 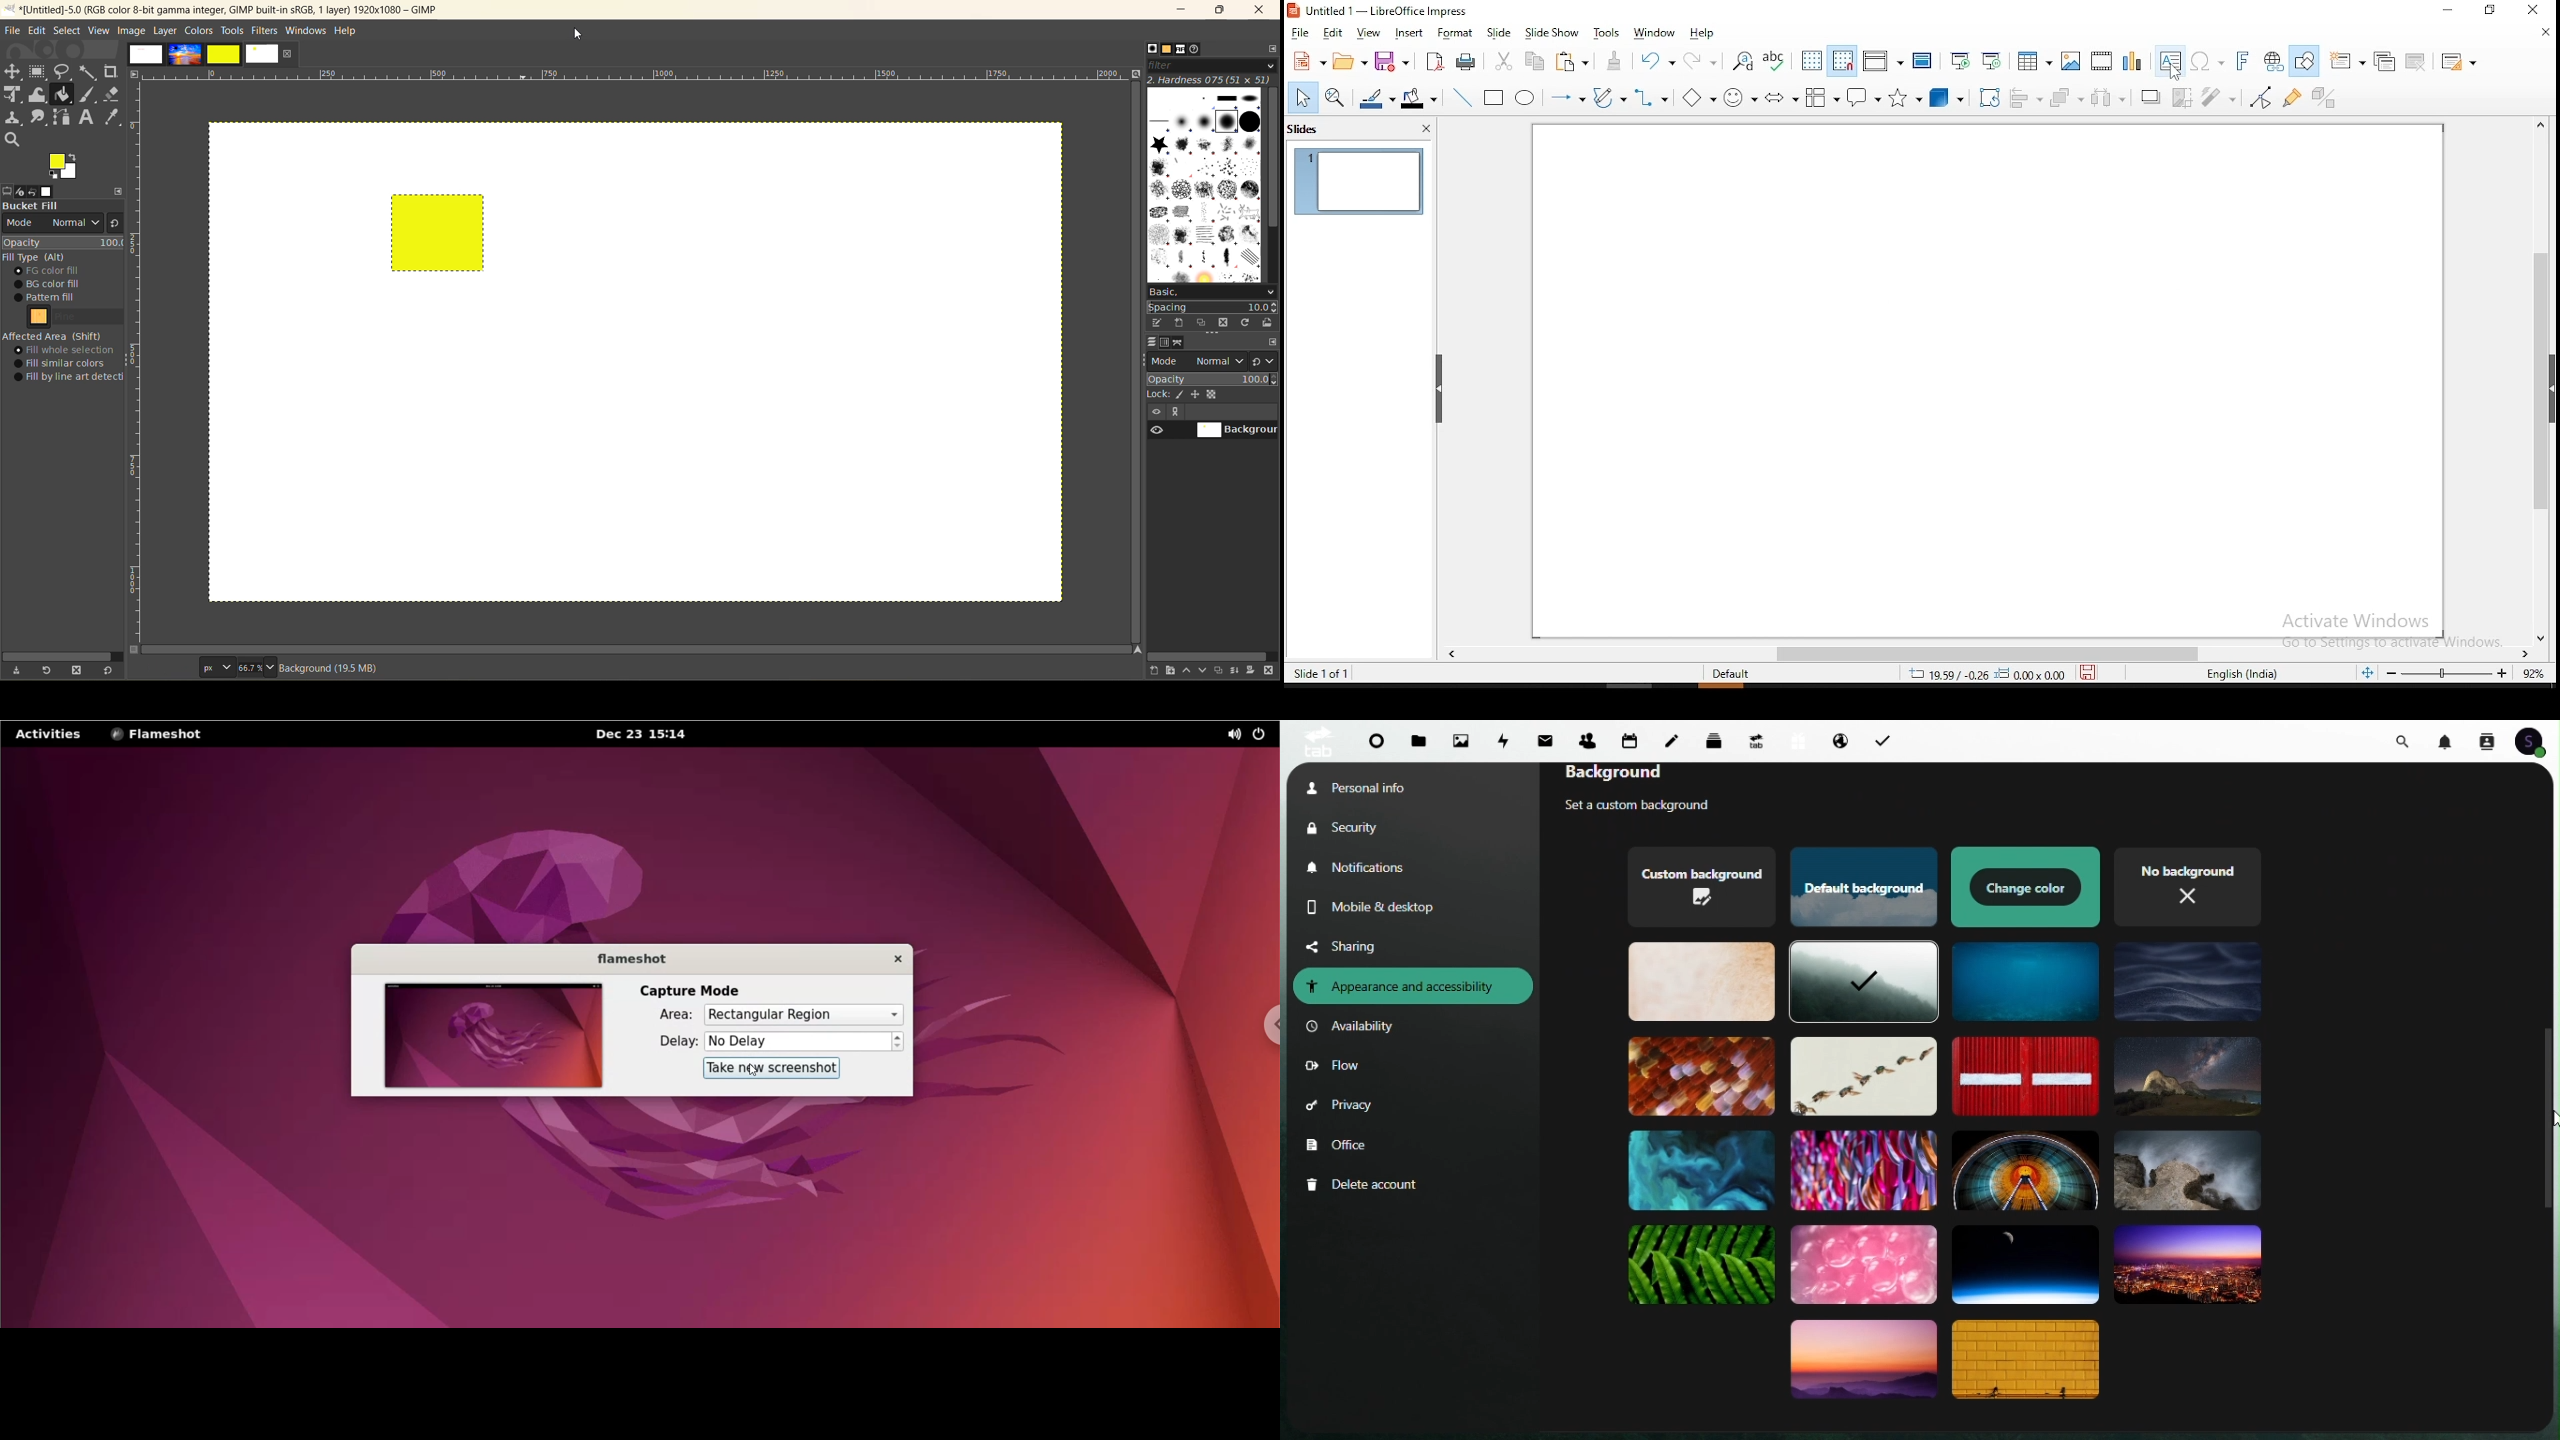 What do you see at coordinates (2024, 1262) in the screenshot?
I see `Themes` at bounding box center [2024, 1262].